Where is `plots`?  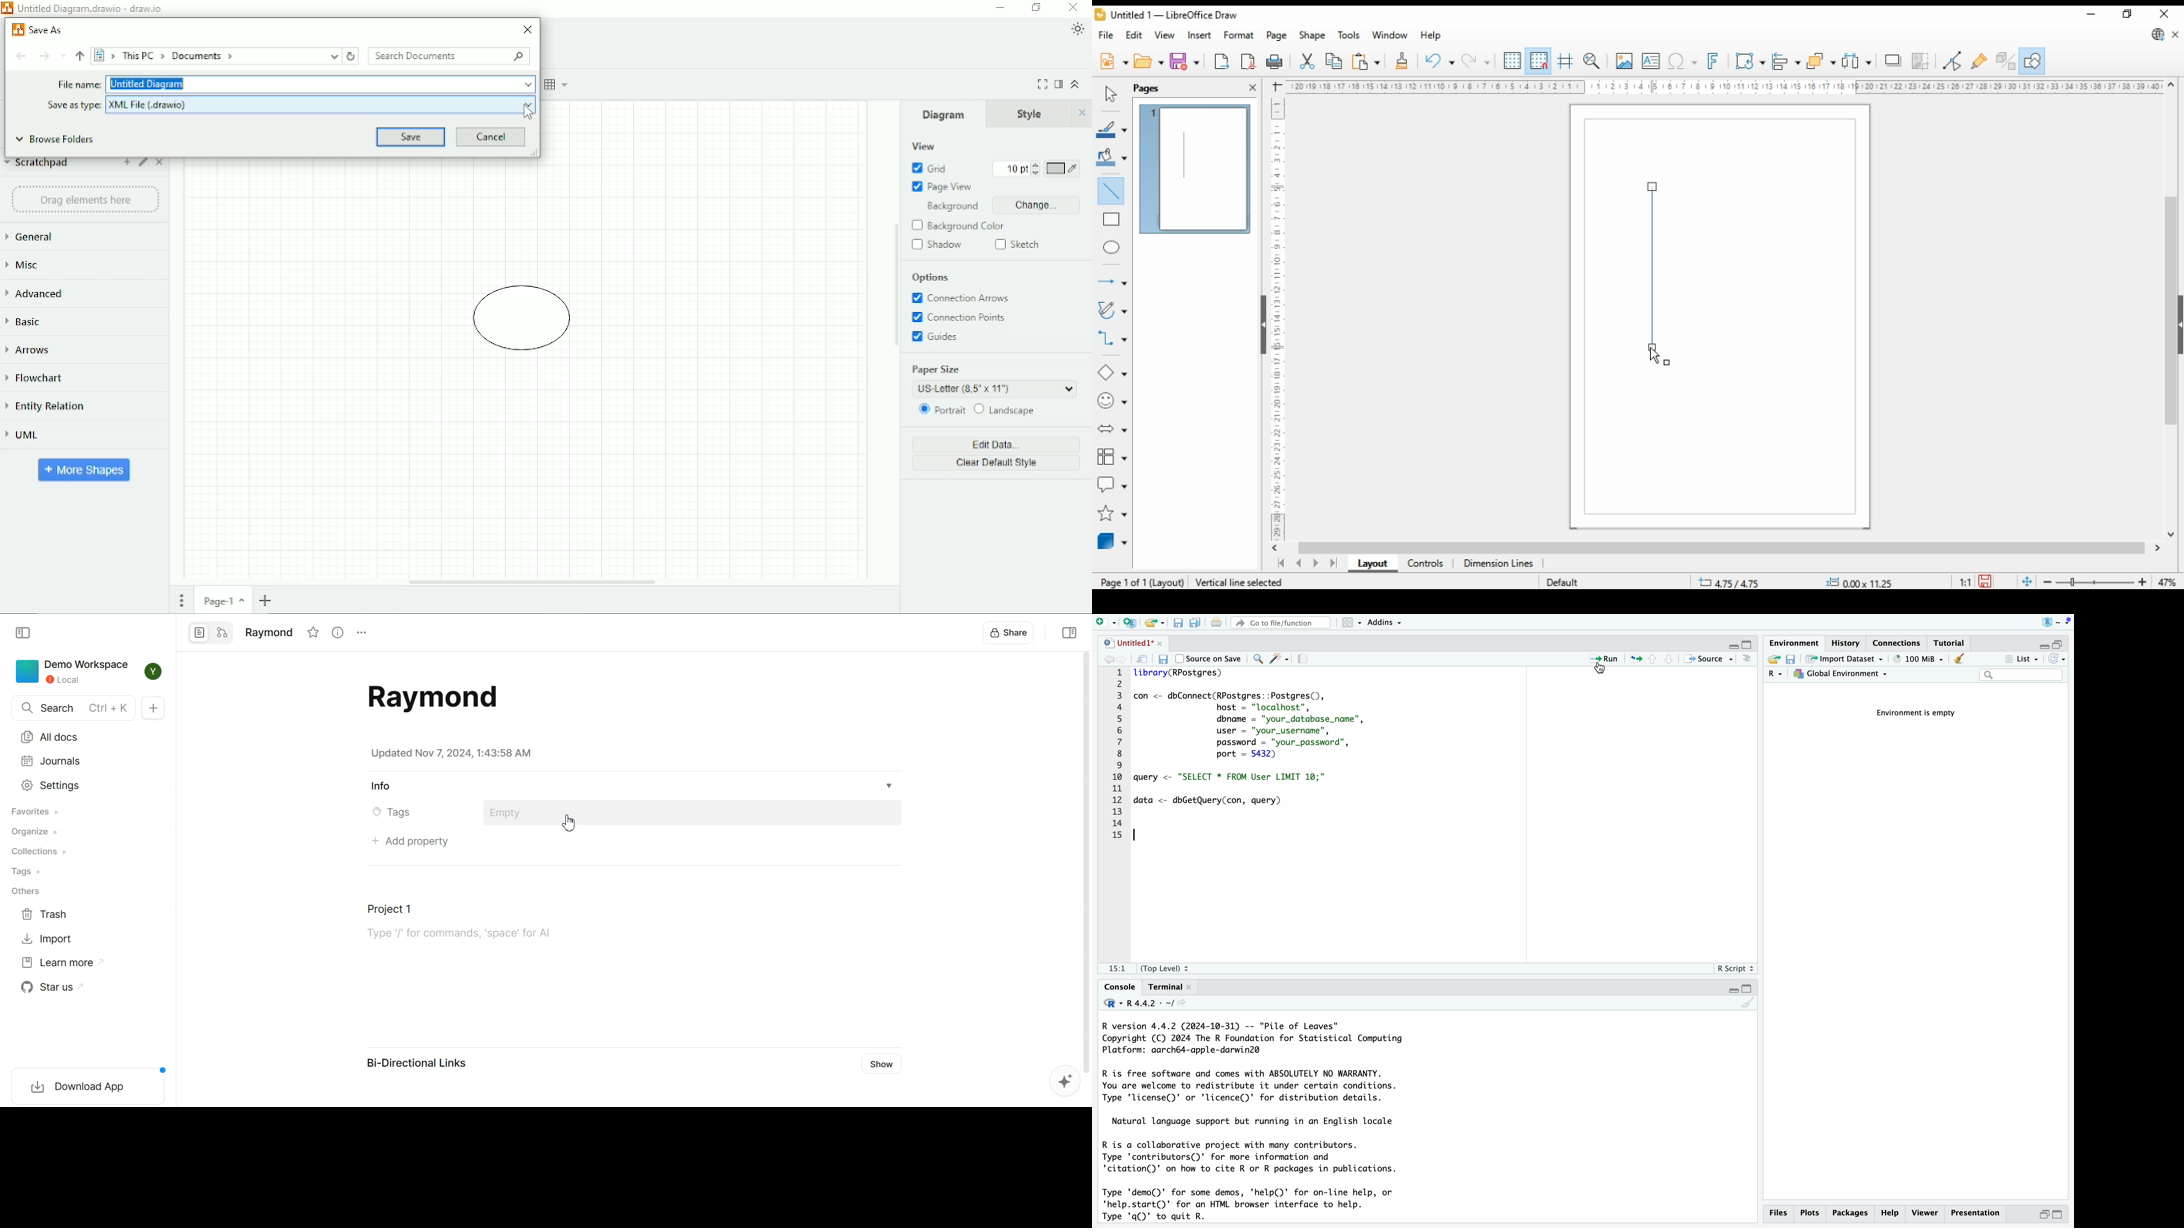 plots is located at coordinates (1810, 1213).